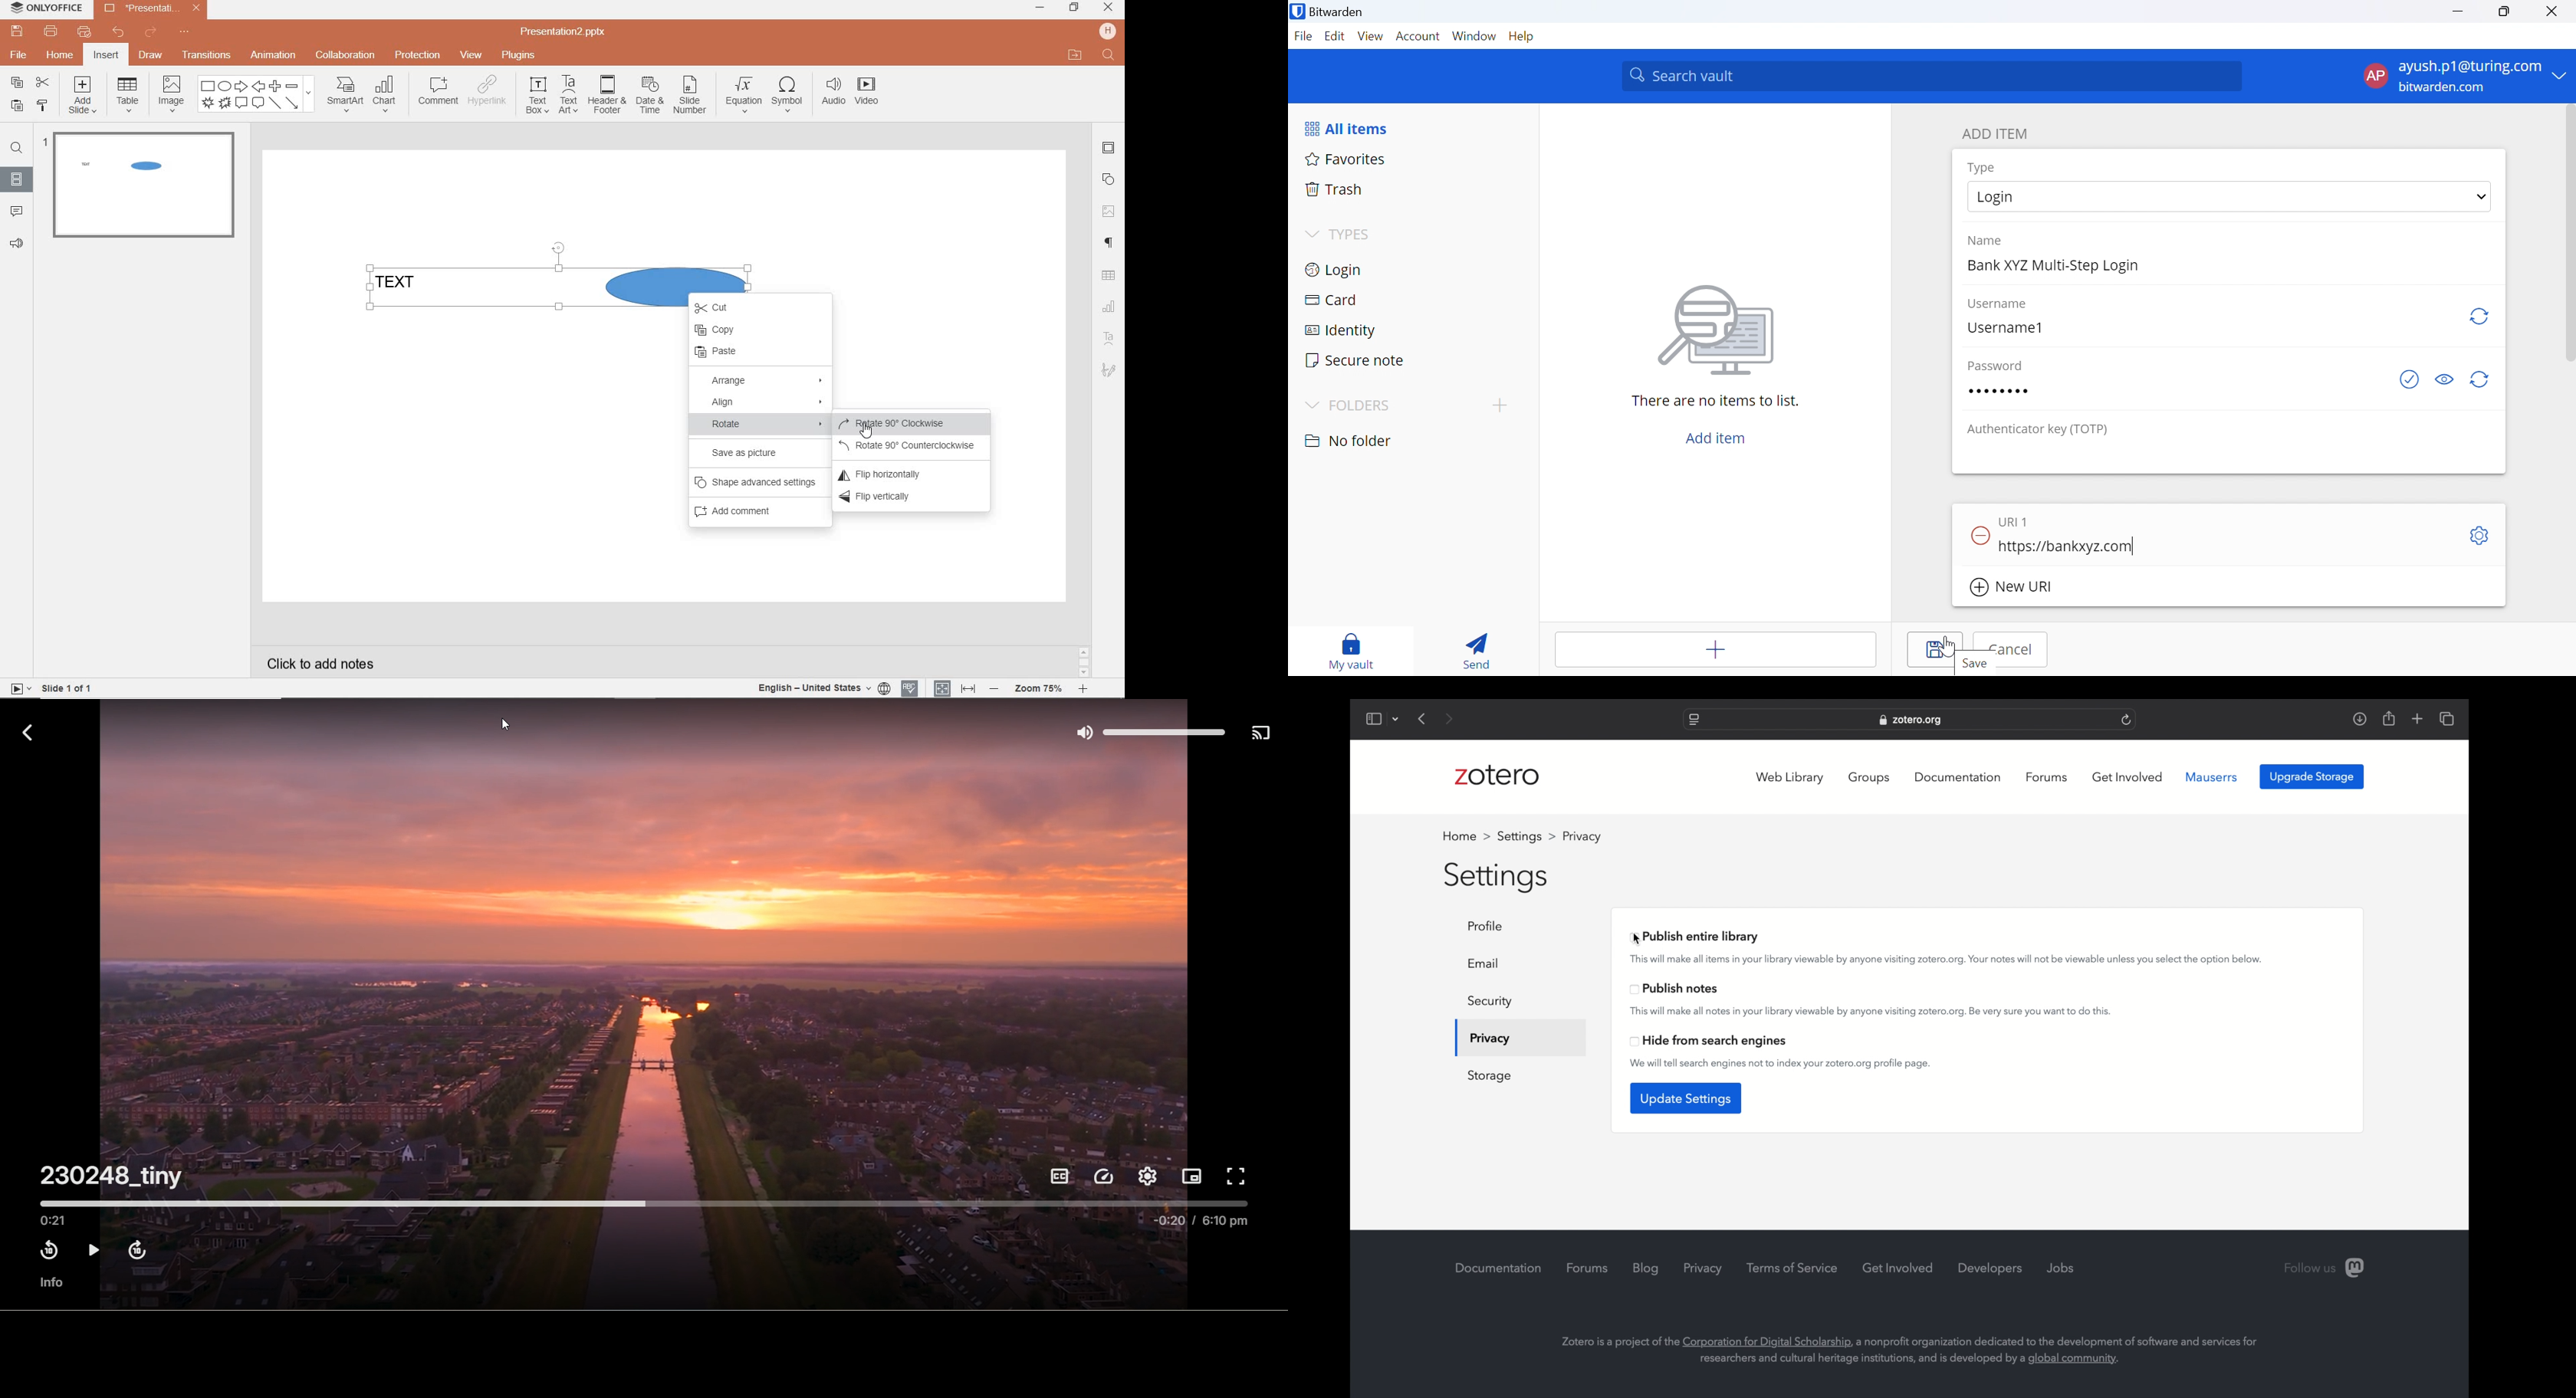 The width and height of the screenshot is (2576, 1400). What do you see at coordinates (1357, 361) in the screenshot?
I see `Secure note` at bounding box center [1357, 361].